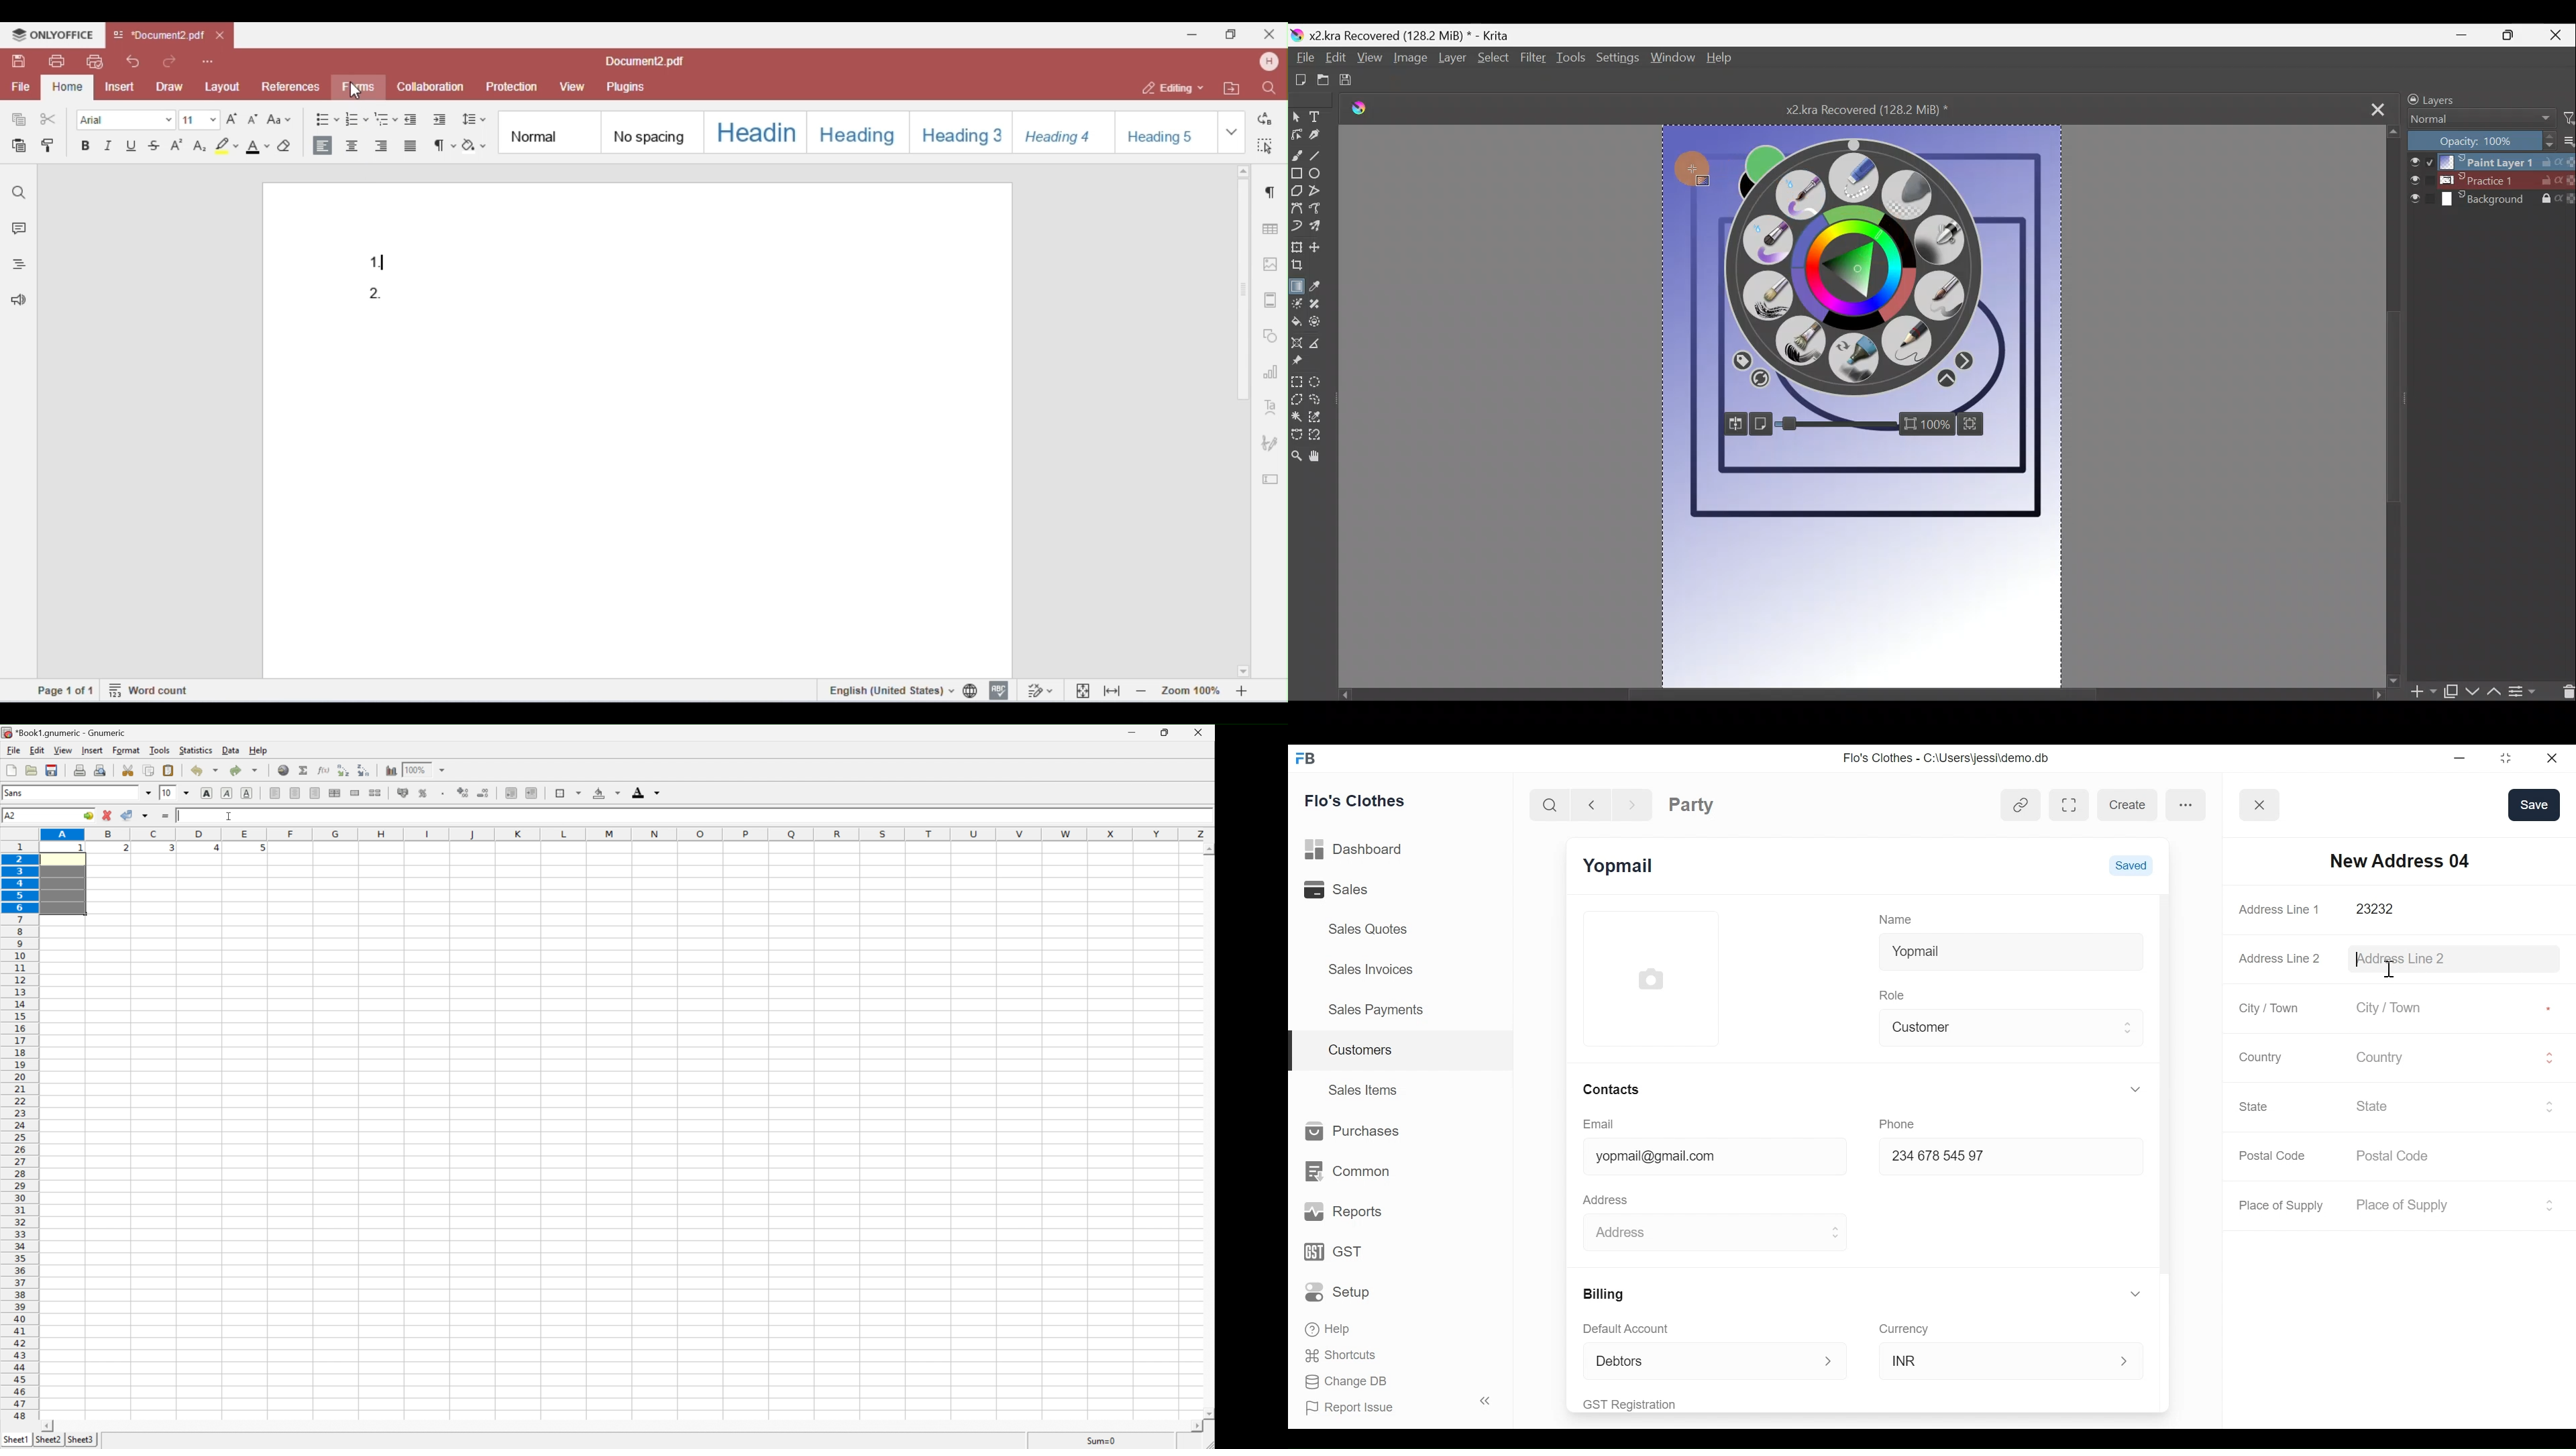 This screenshot has height=1456, width=2576. What do you see at coordinates (1904, 1328) in the screenshot?
I see `Currency` at bounding box center [1904, 1328].